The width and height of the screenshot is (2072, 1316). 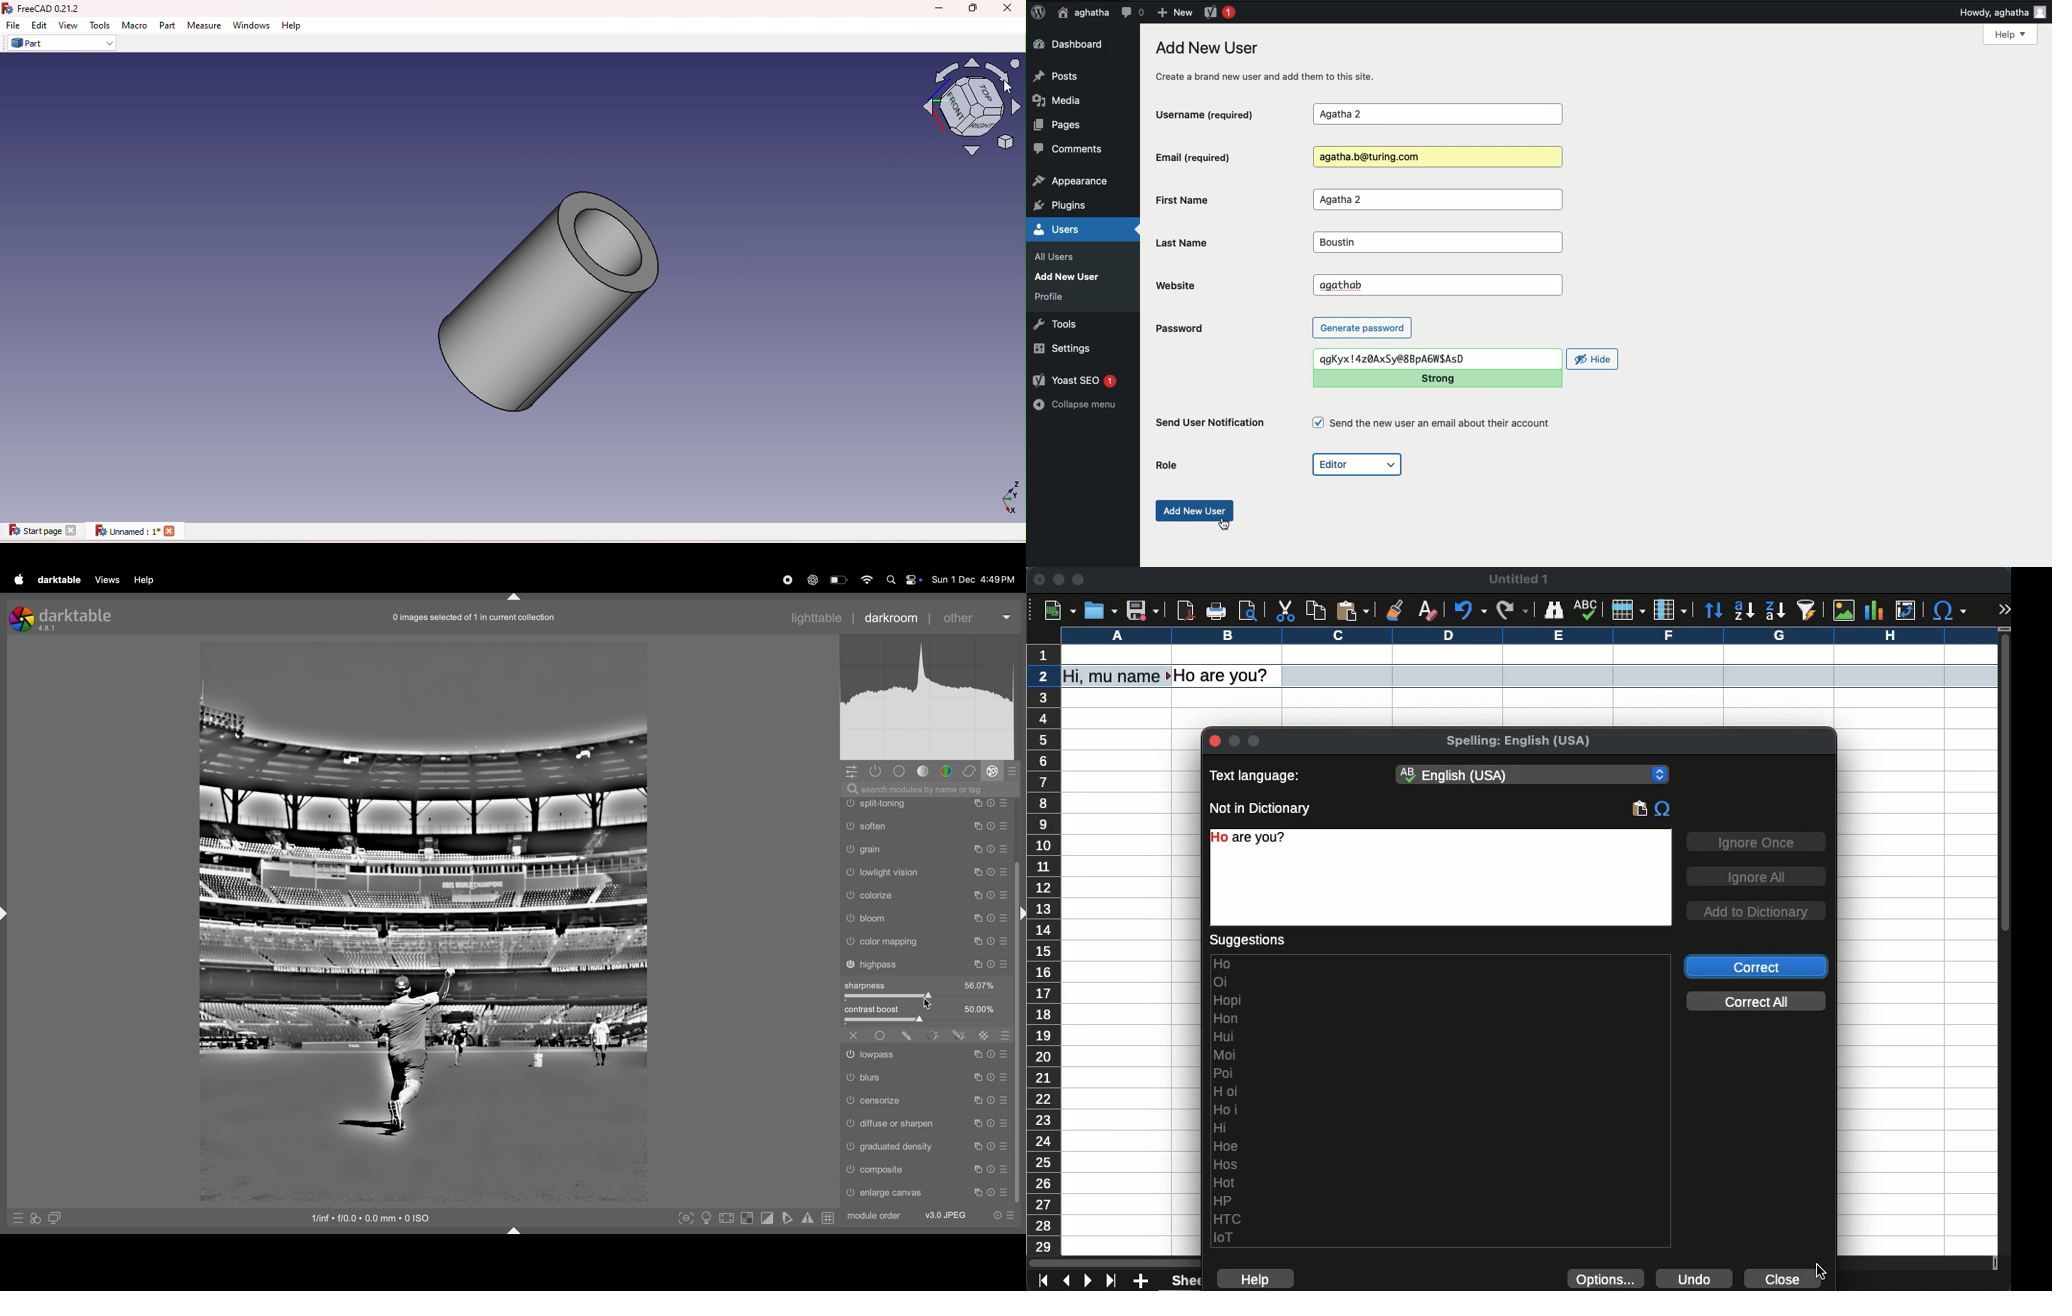 I want to click on column, so click(x=1528, y=635).